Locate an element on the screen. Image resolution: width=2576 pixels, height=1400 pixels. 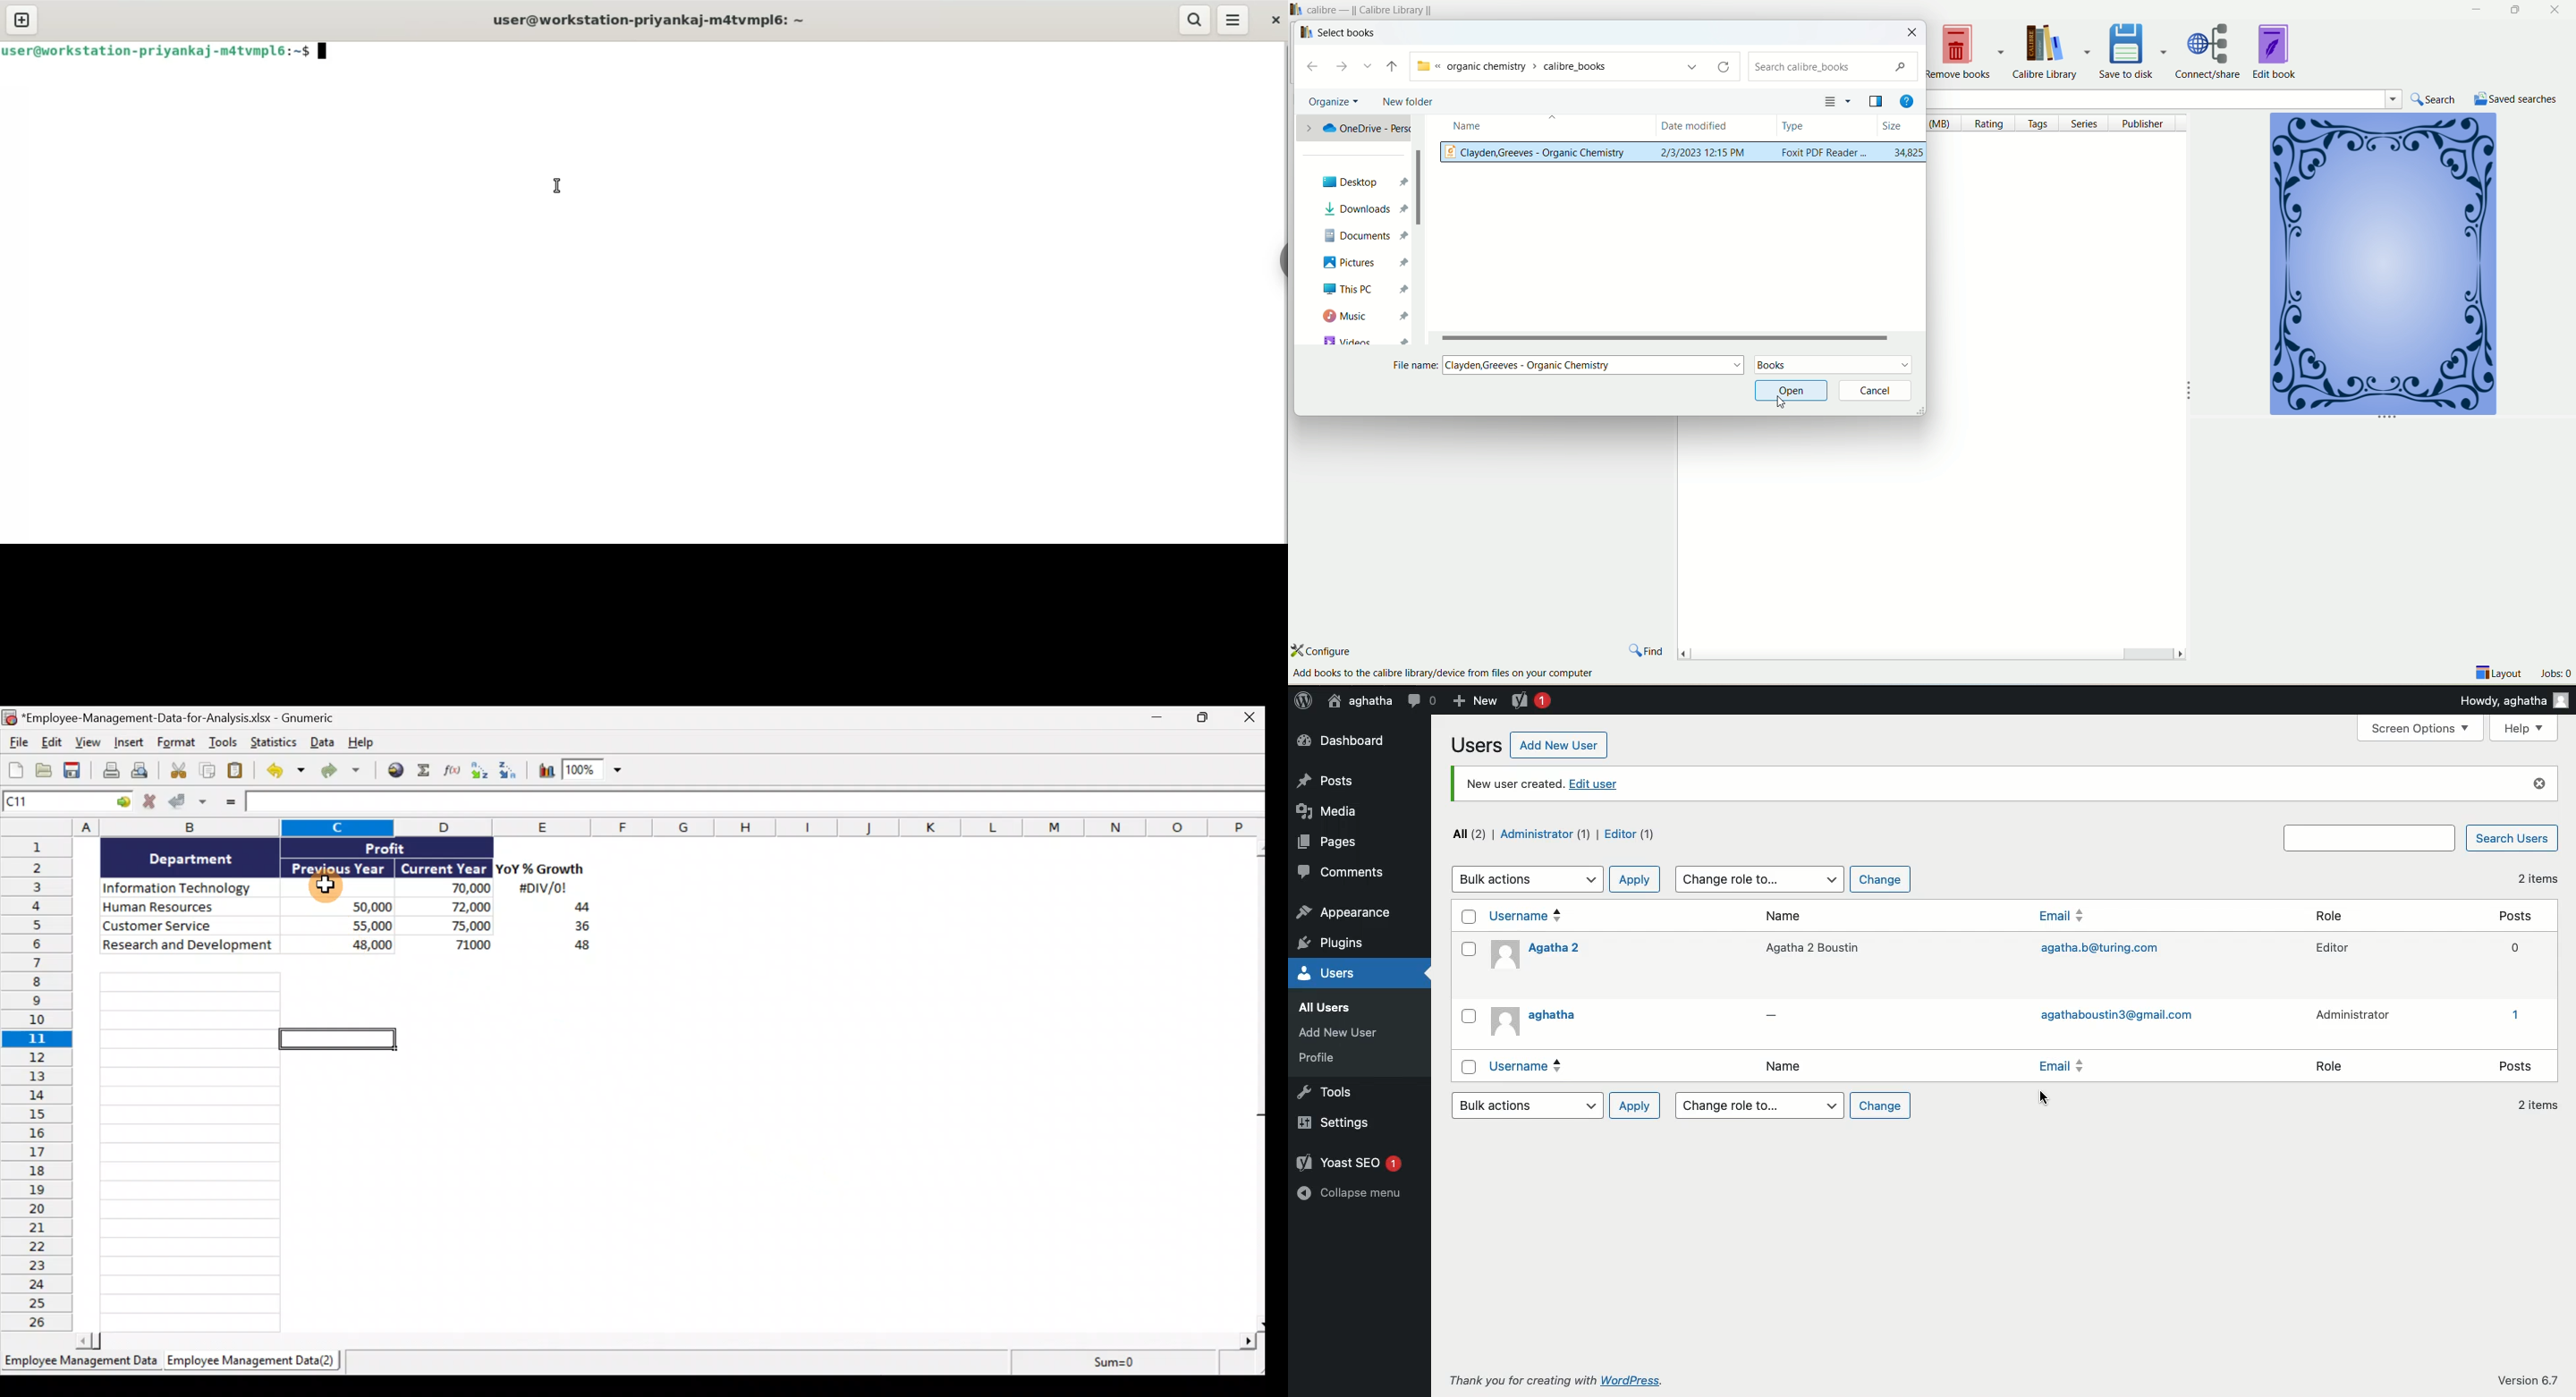
path is located at coordinates (1569, 65).